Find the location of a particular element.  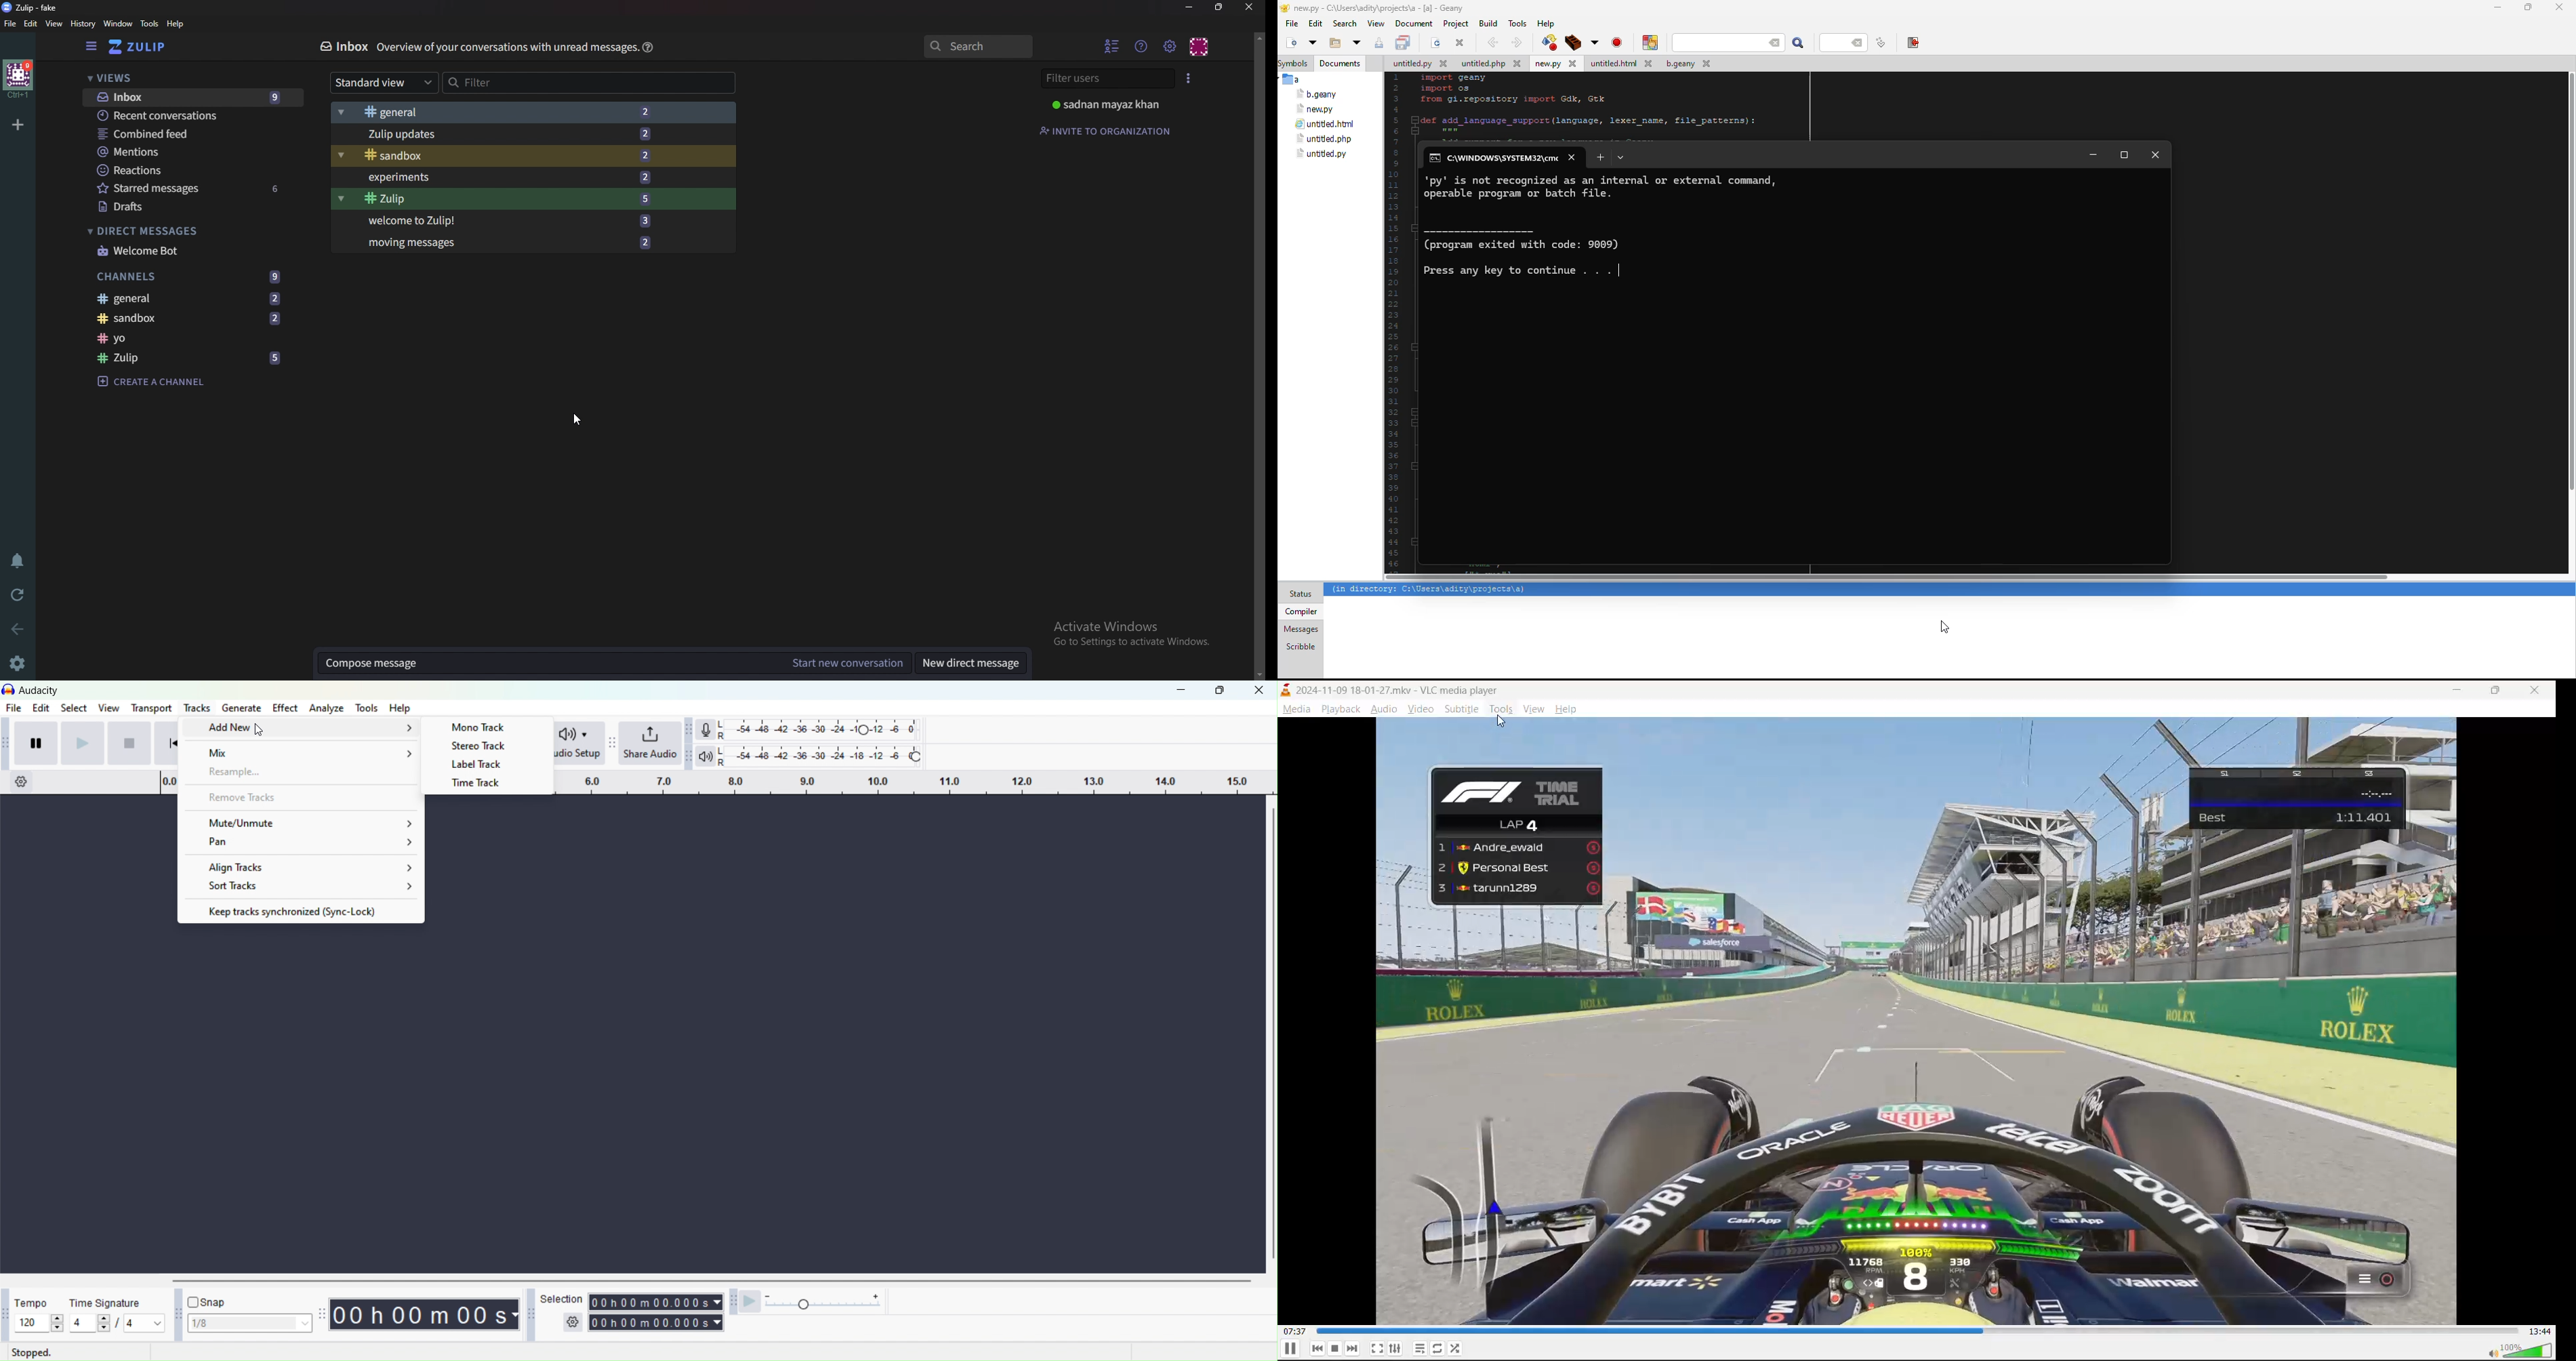

edit/current beats per measure is located at coordinates (80, 1322).